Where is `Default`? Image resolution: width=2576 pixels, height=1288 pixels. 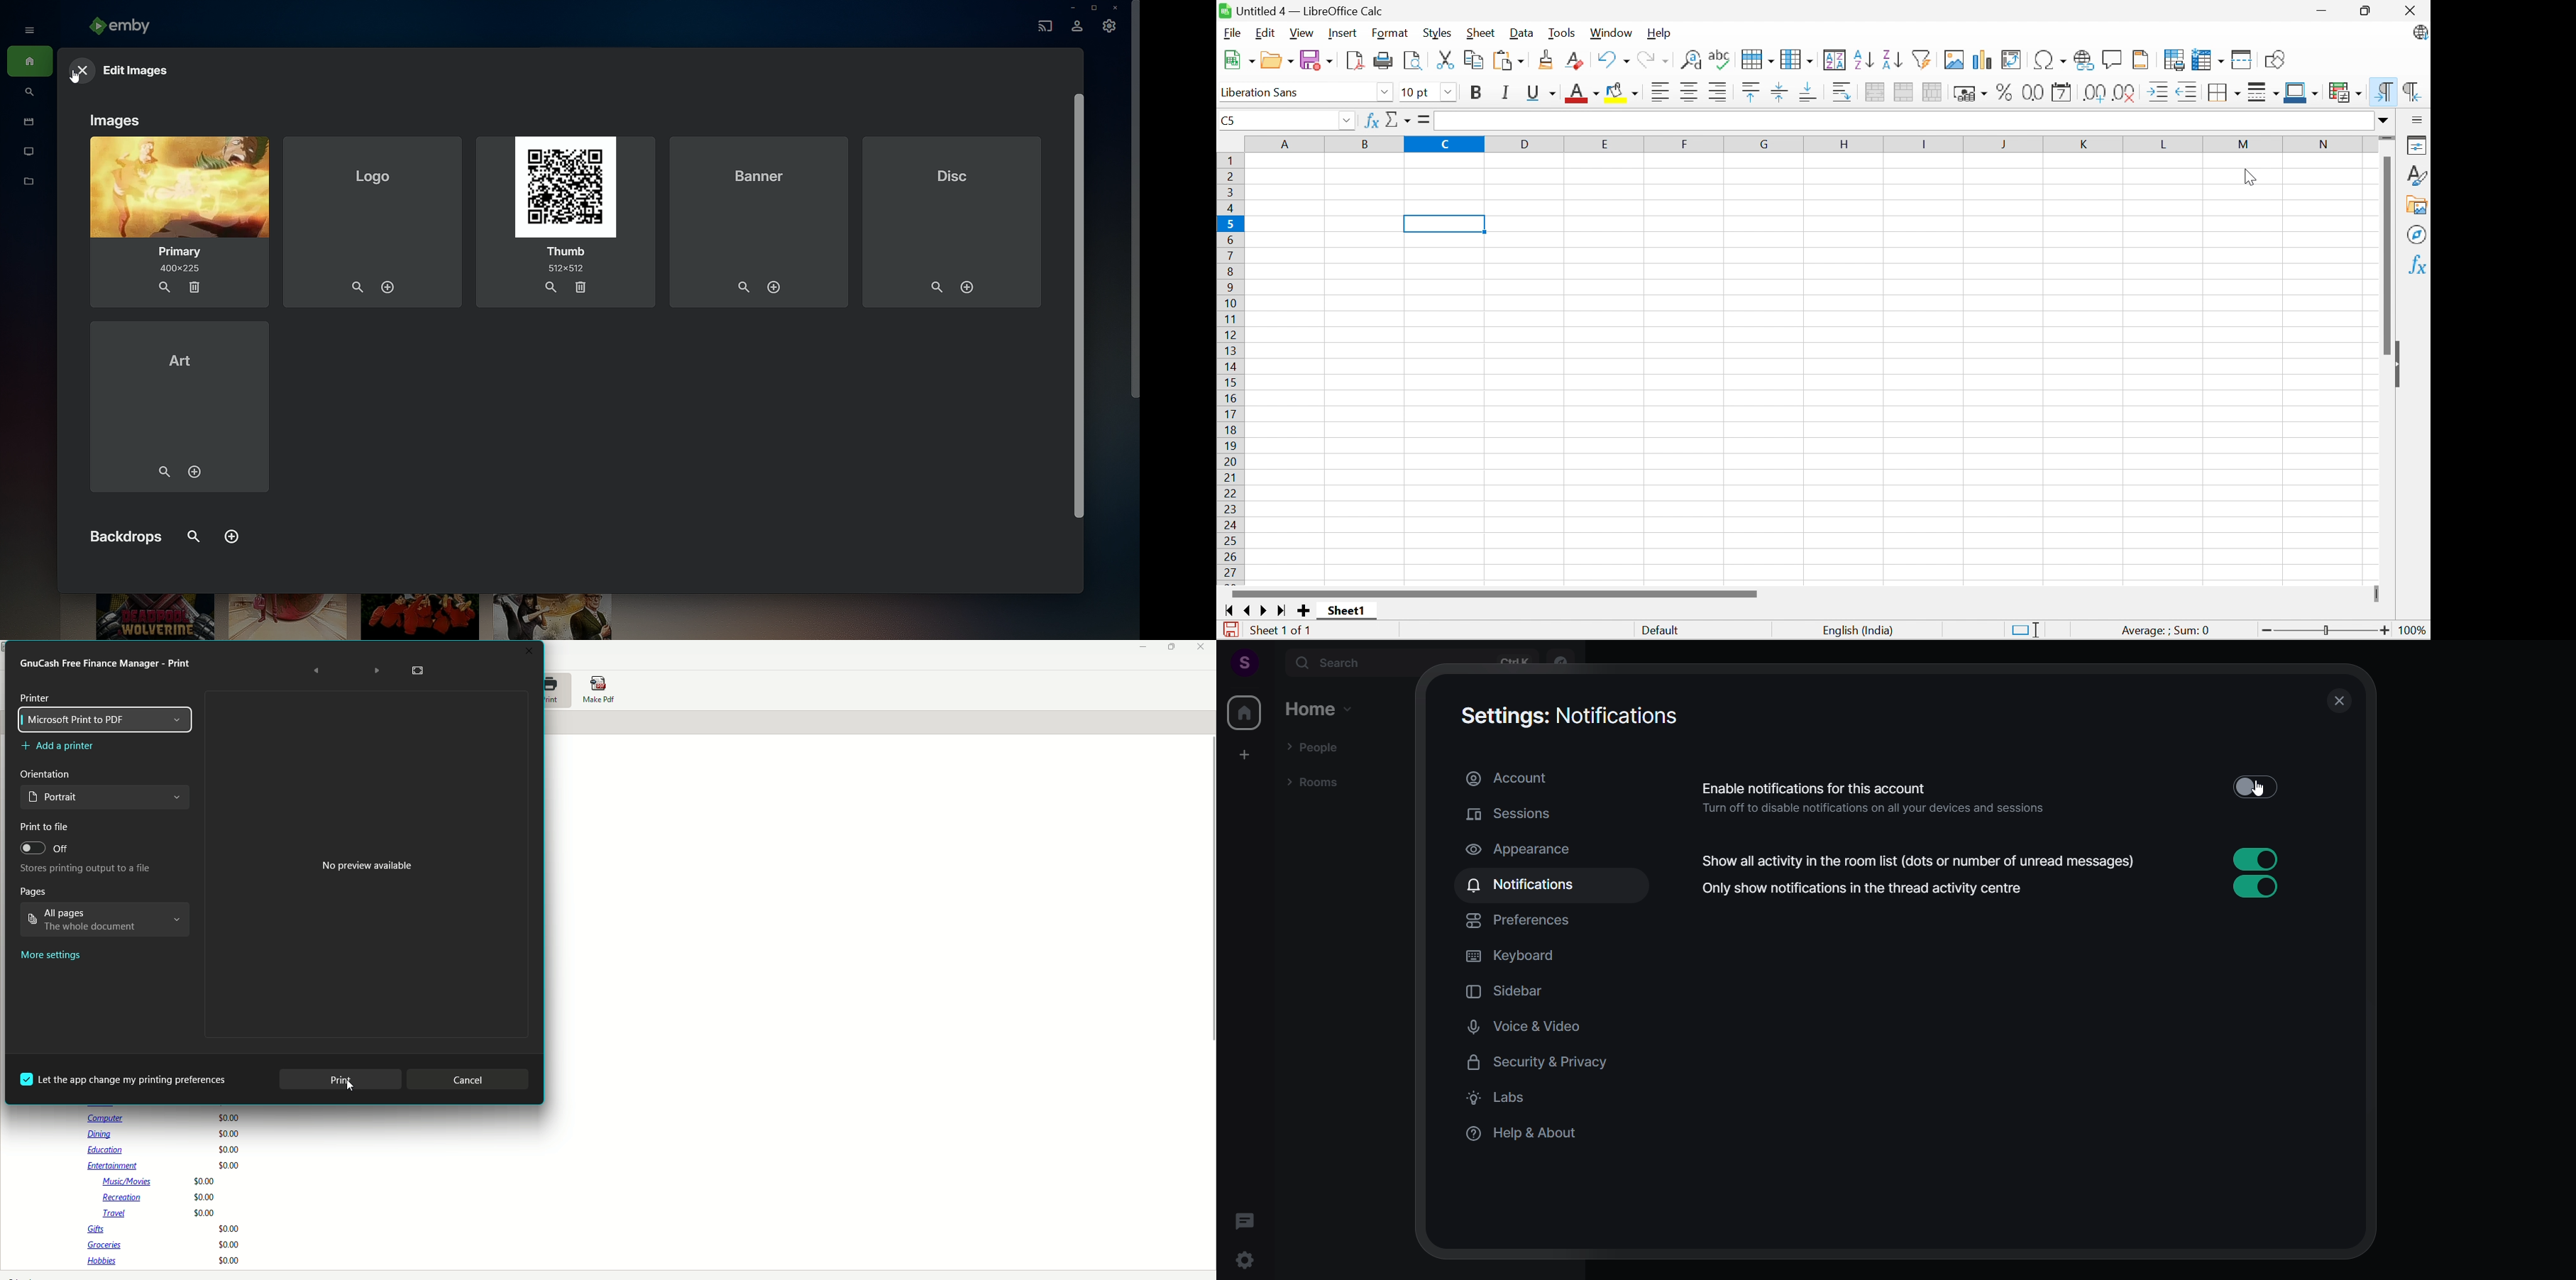 Default is located at coordinates (1663, 632).